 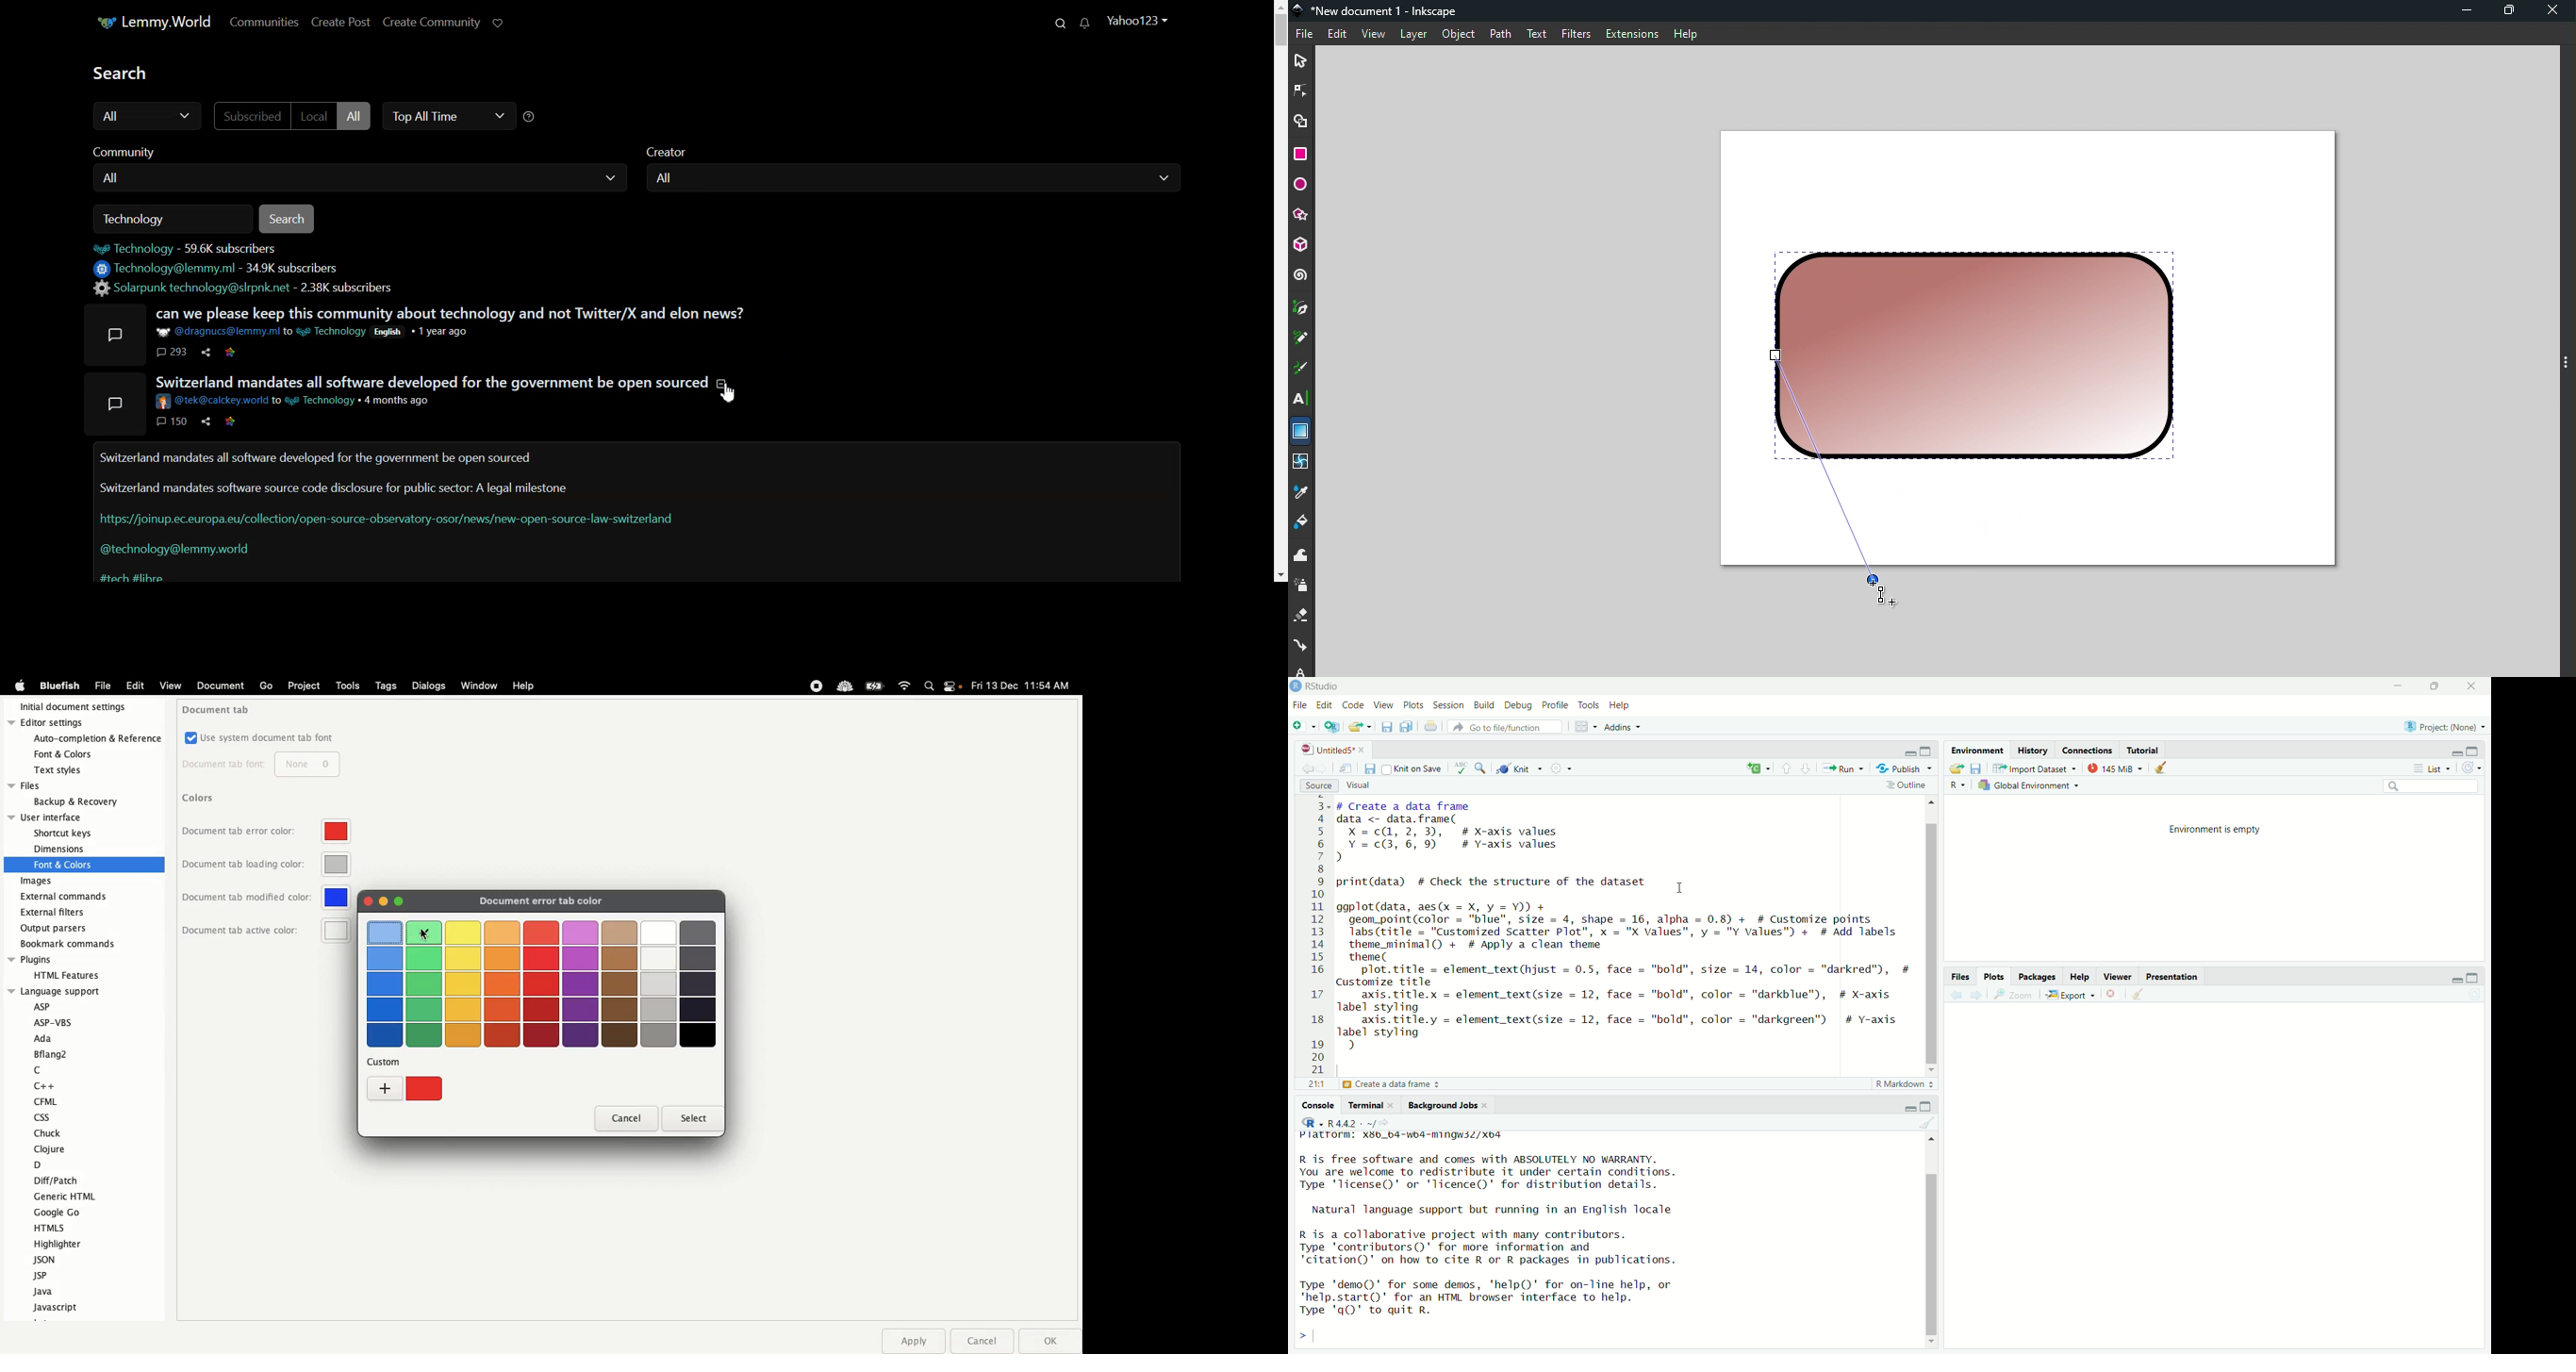 What do you see at coordinates (2216, 830) in the screenshot?
I see `Environment is empty` at bounding box center [2216, 830].